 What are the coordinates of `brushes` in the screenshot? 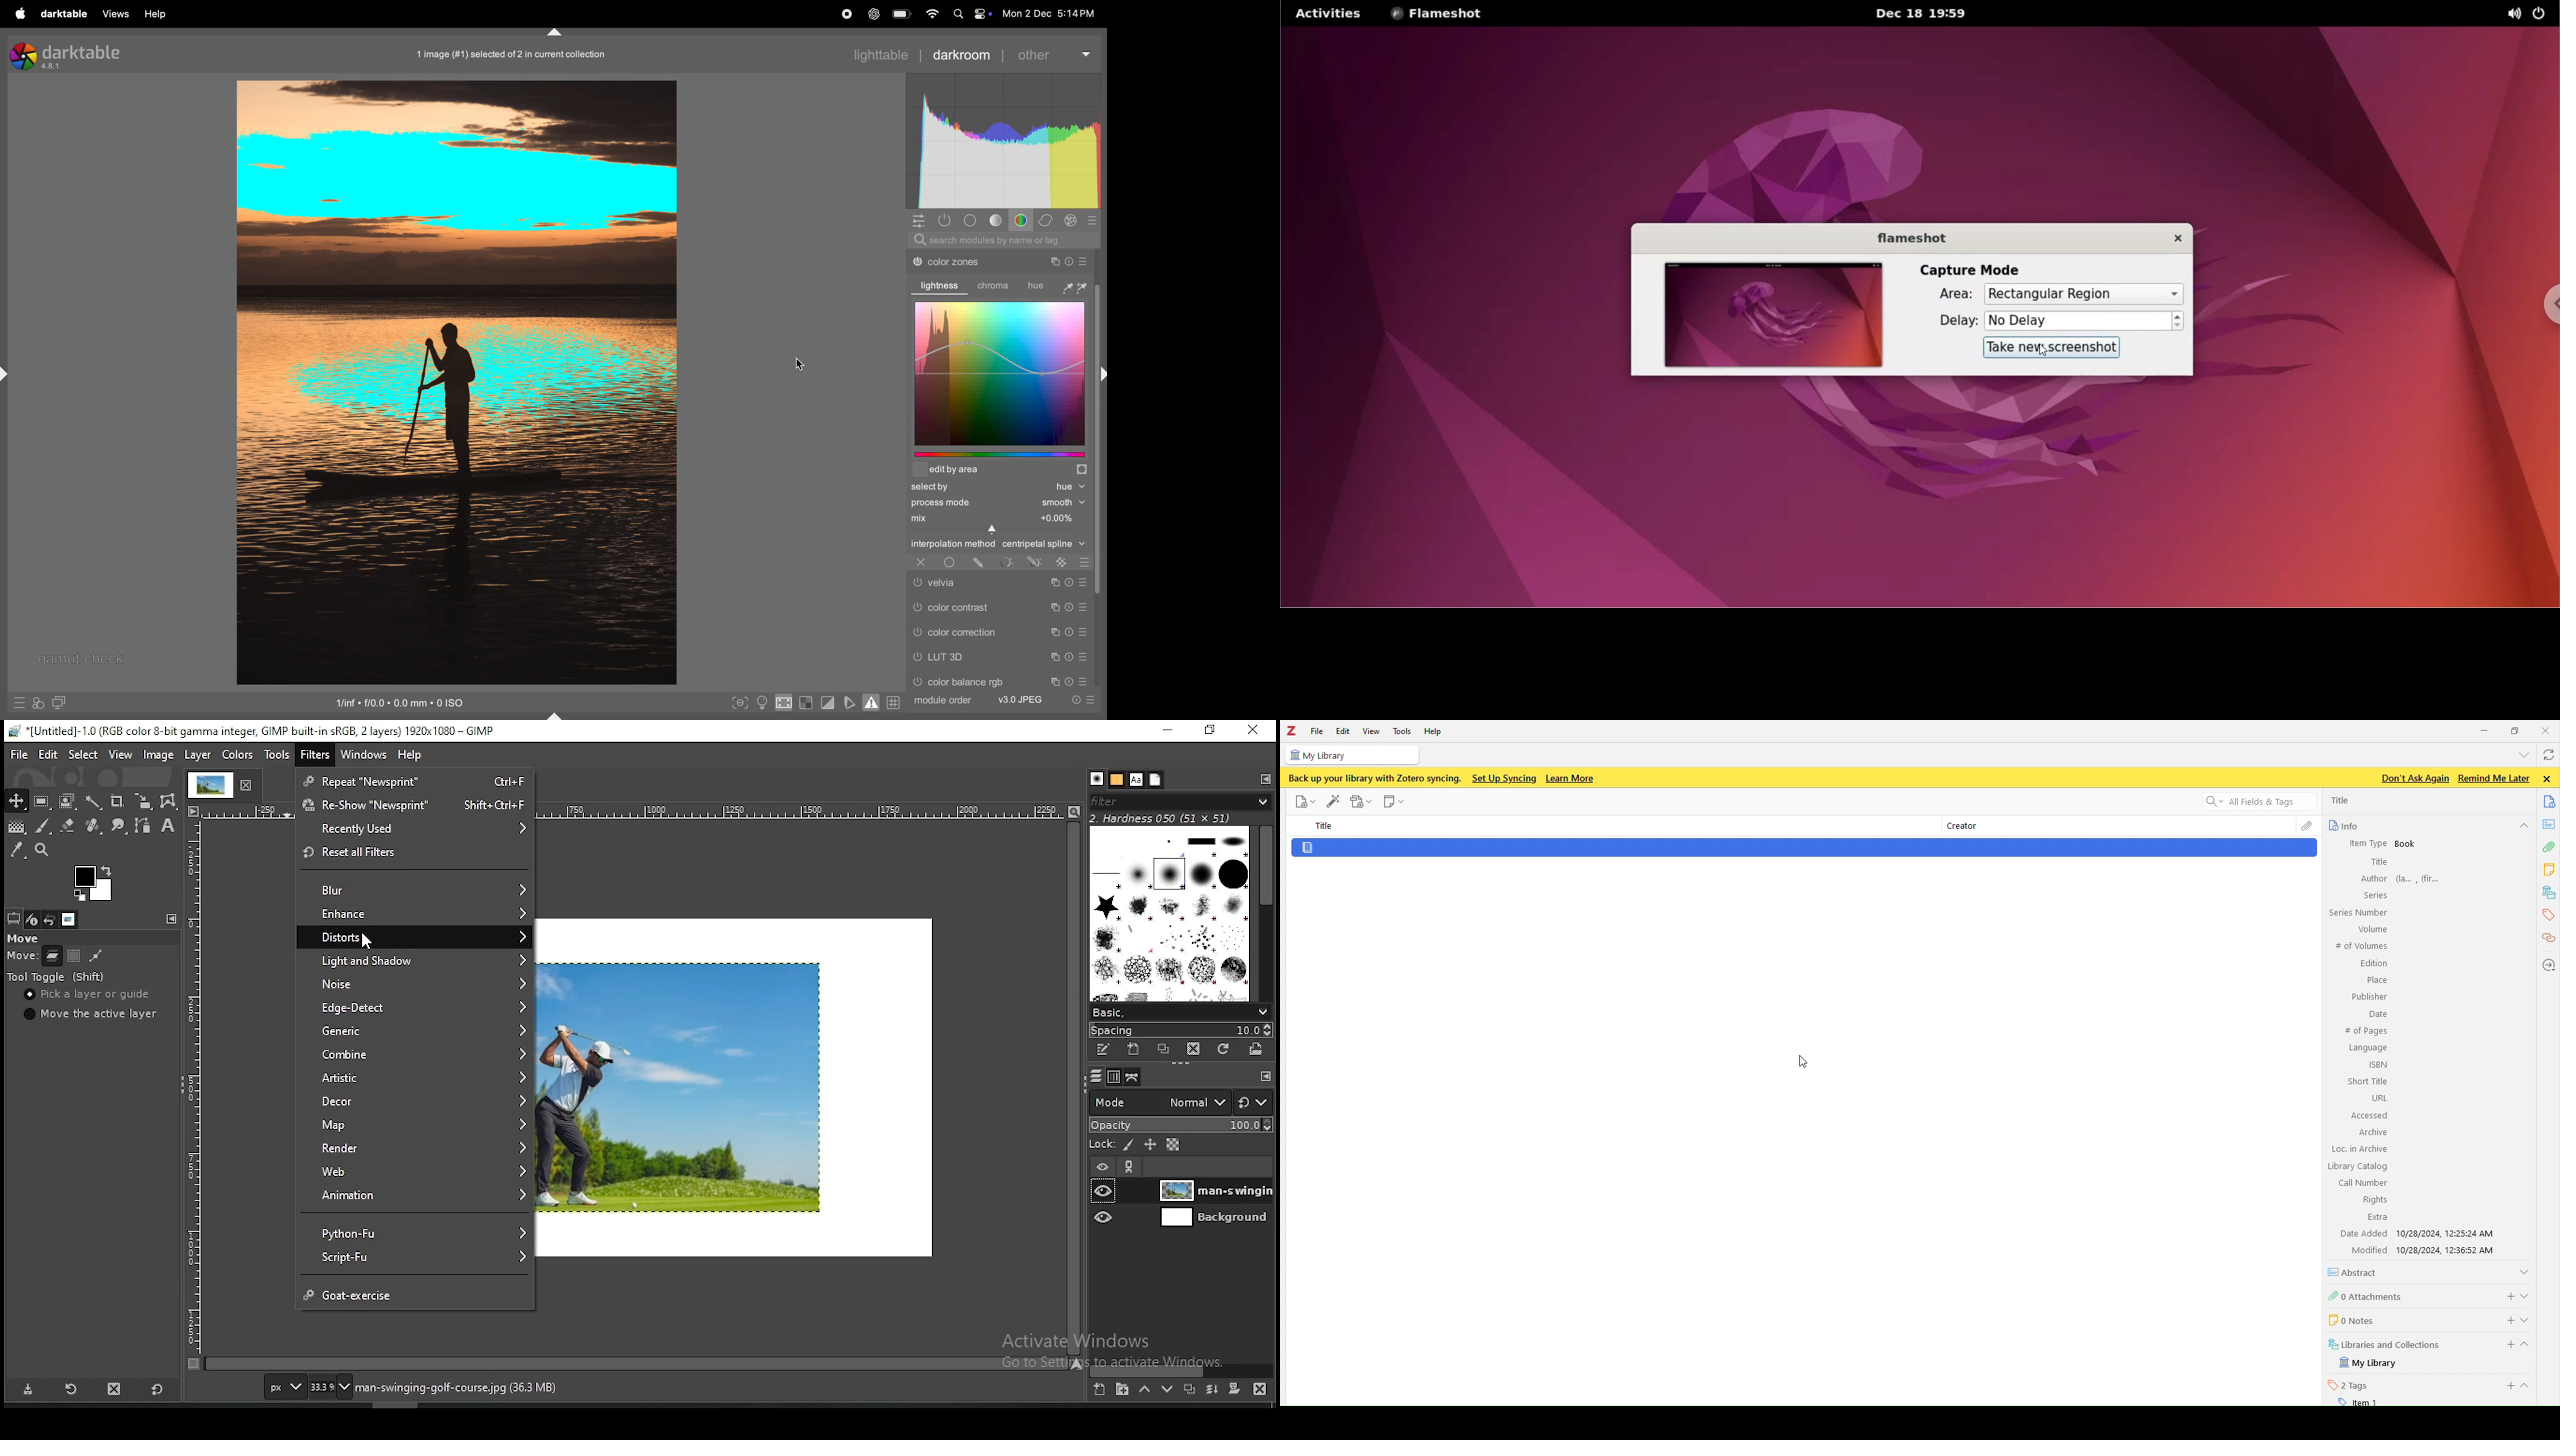 It's located at (1096, 778).